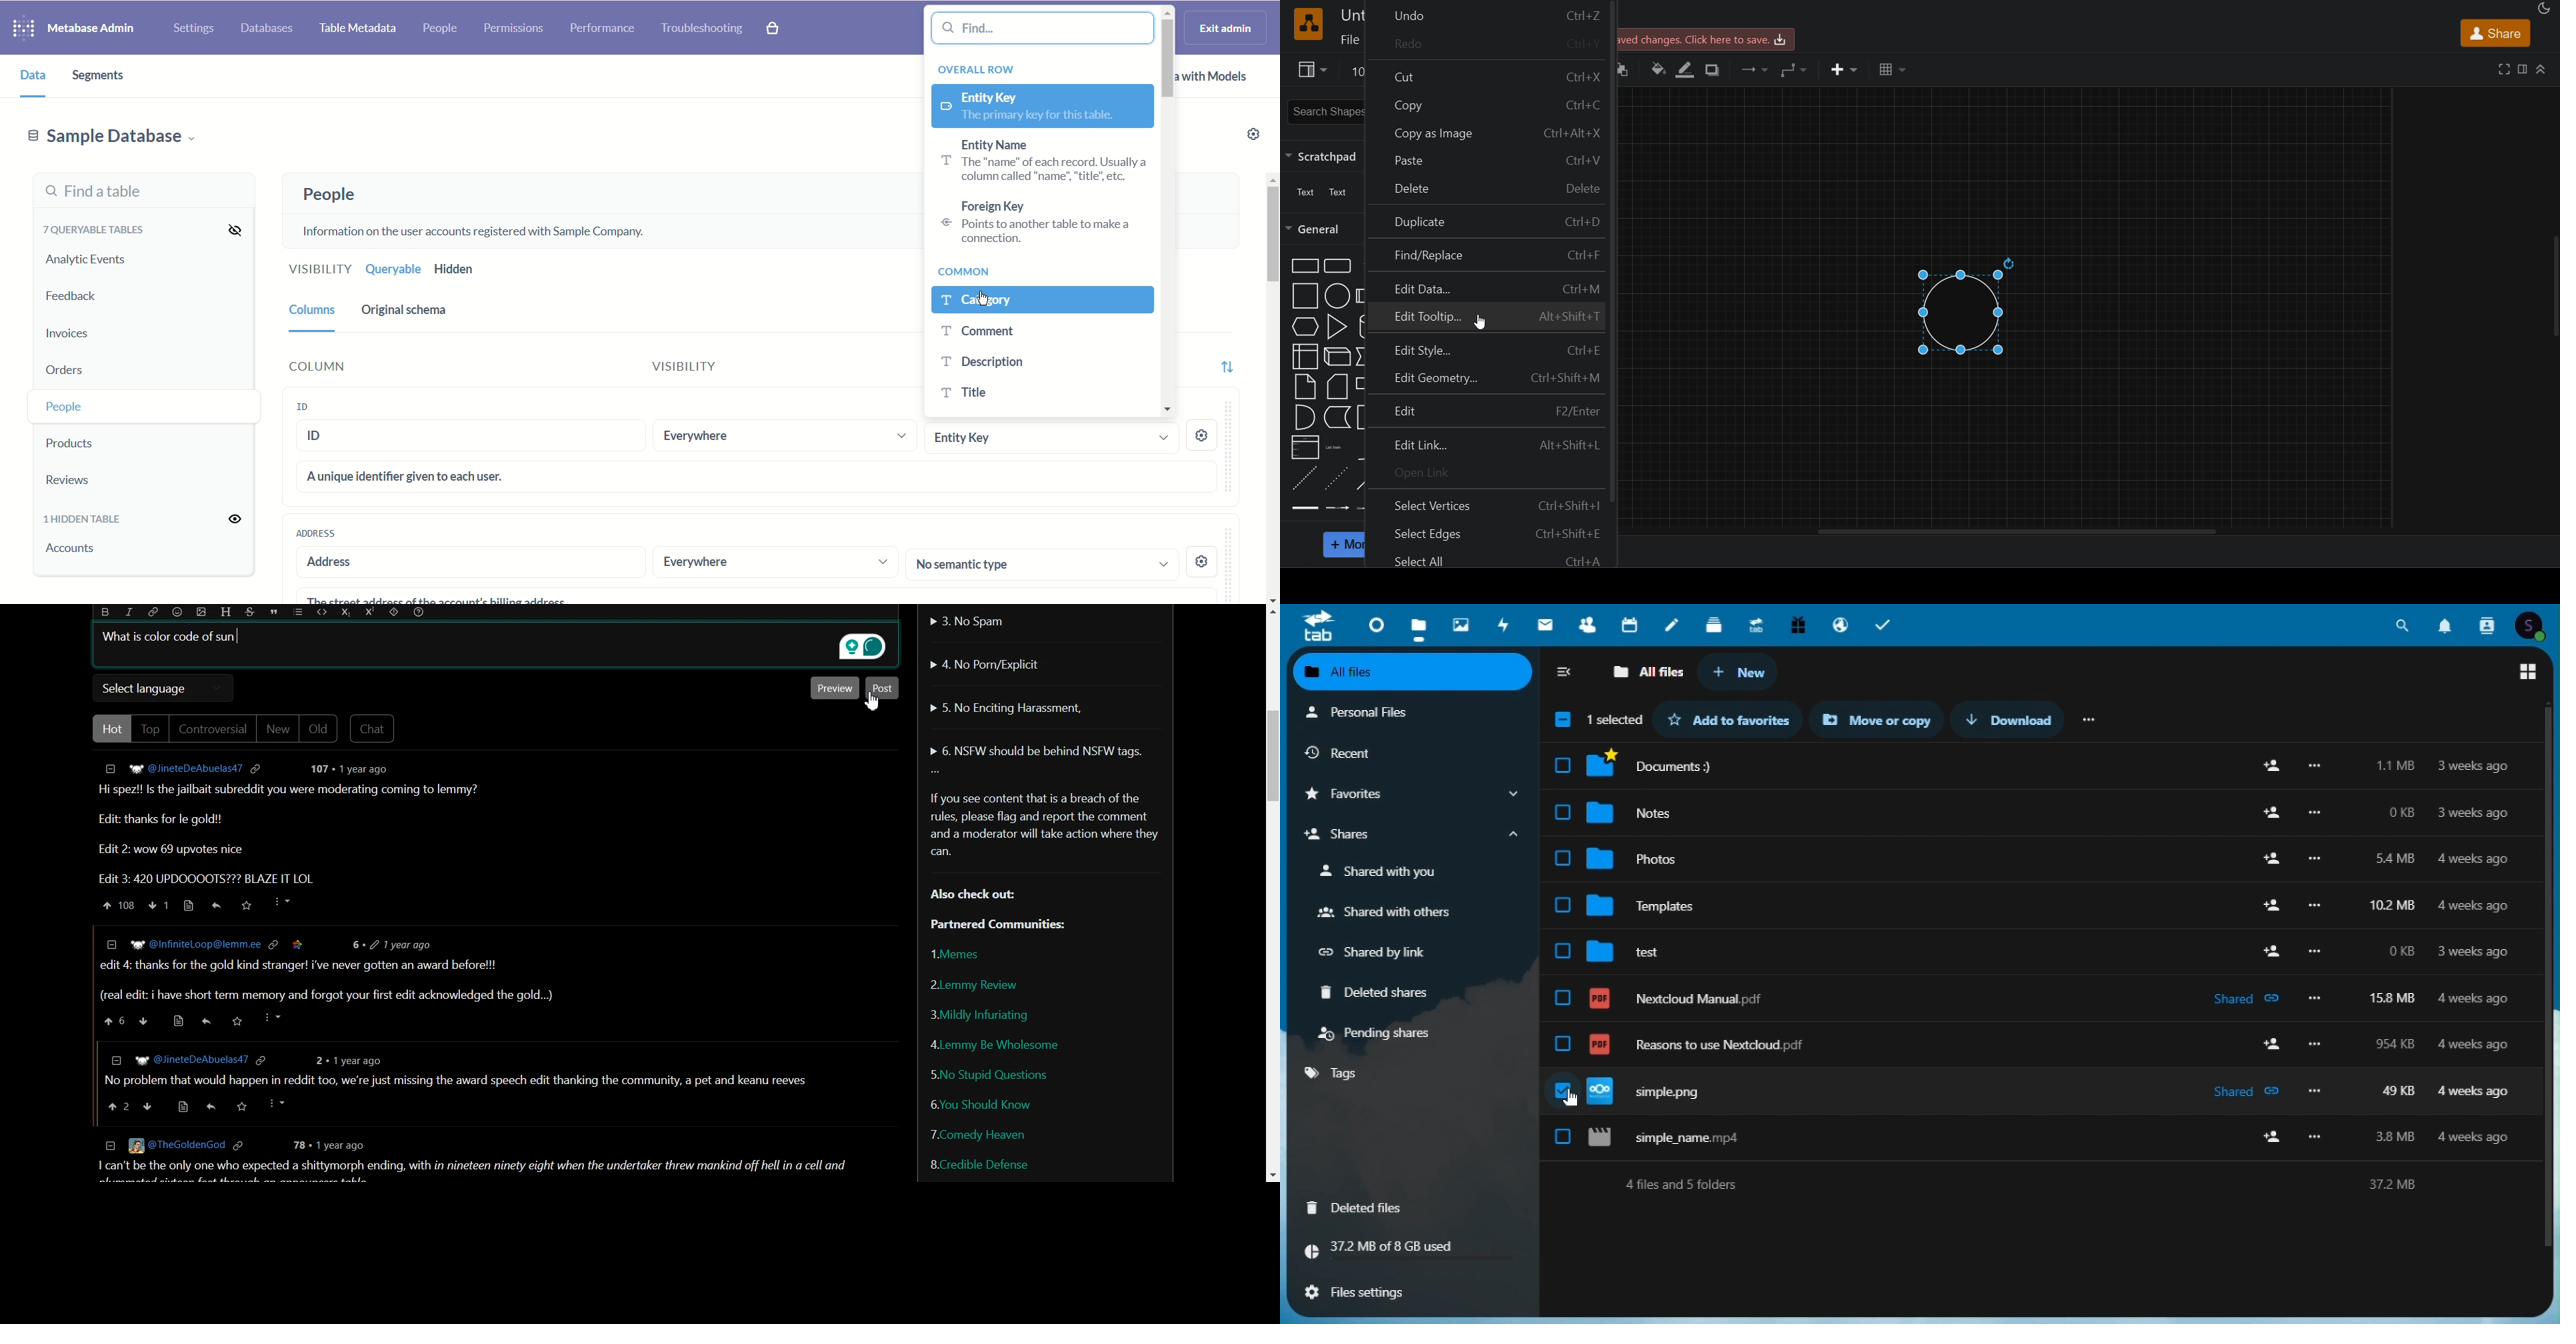 This screenshot has height=1344, width=2576. What do you see at coordinates (1548, 624) in the screenshot?
I see `mail` at bounding box center [1548, 624].